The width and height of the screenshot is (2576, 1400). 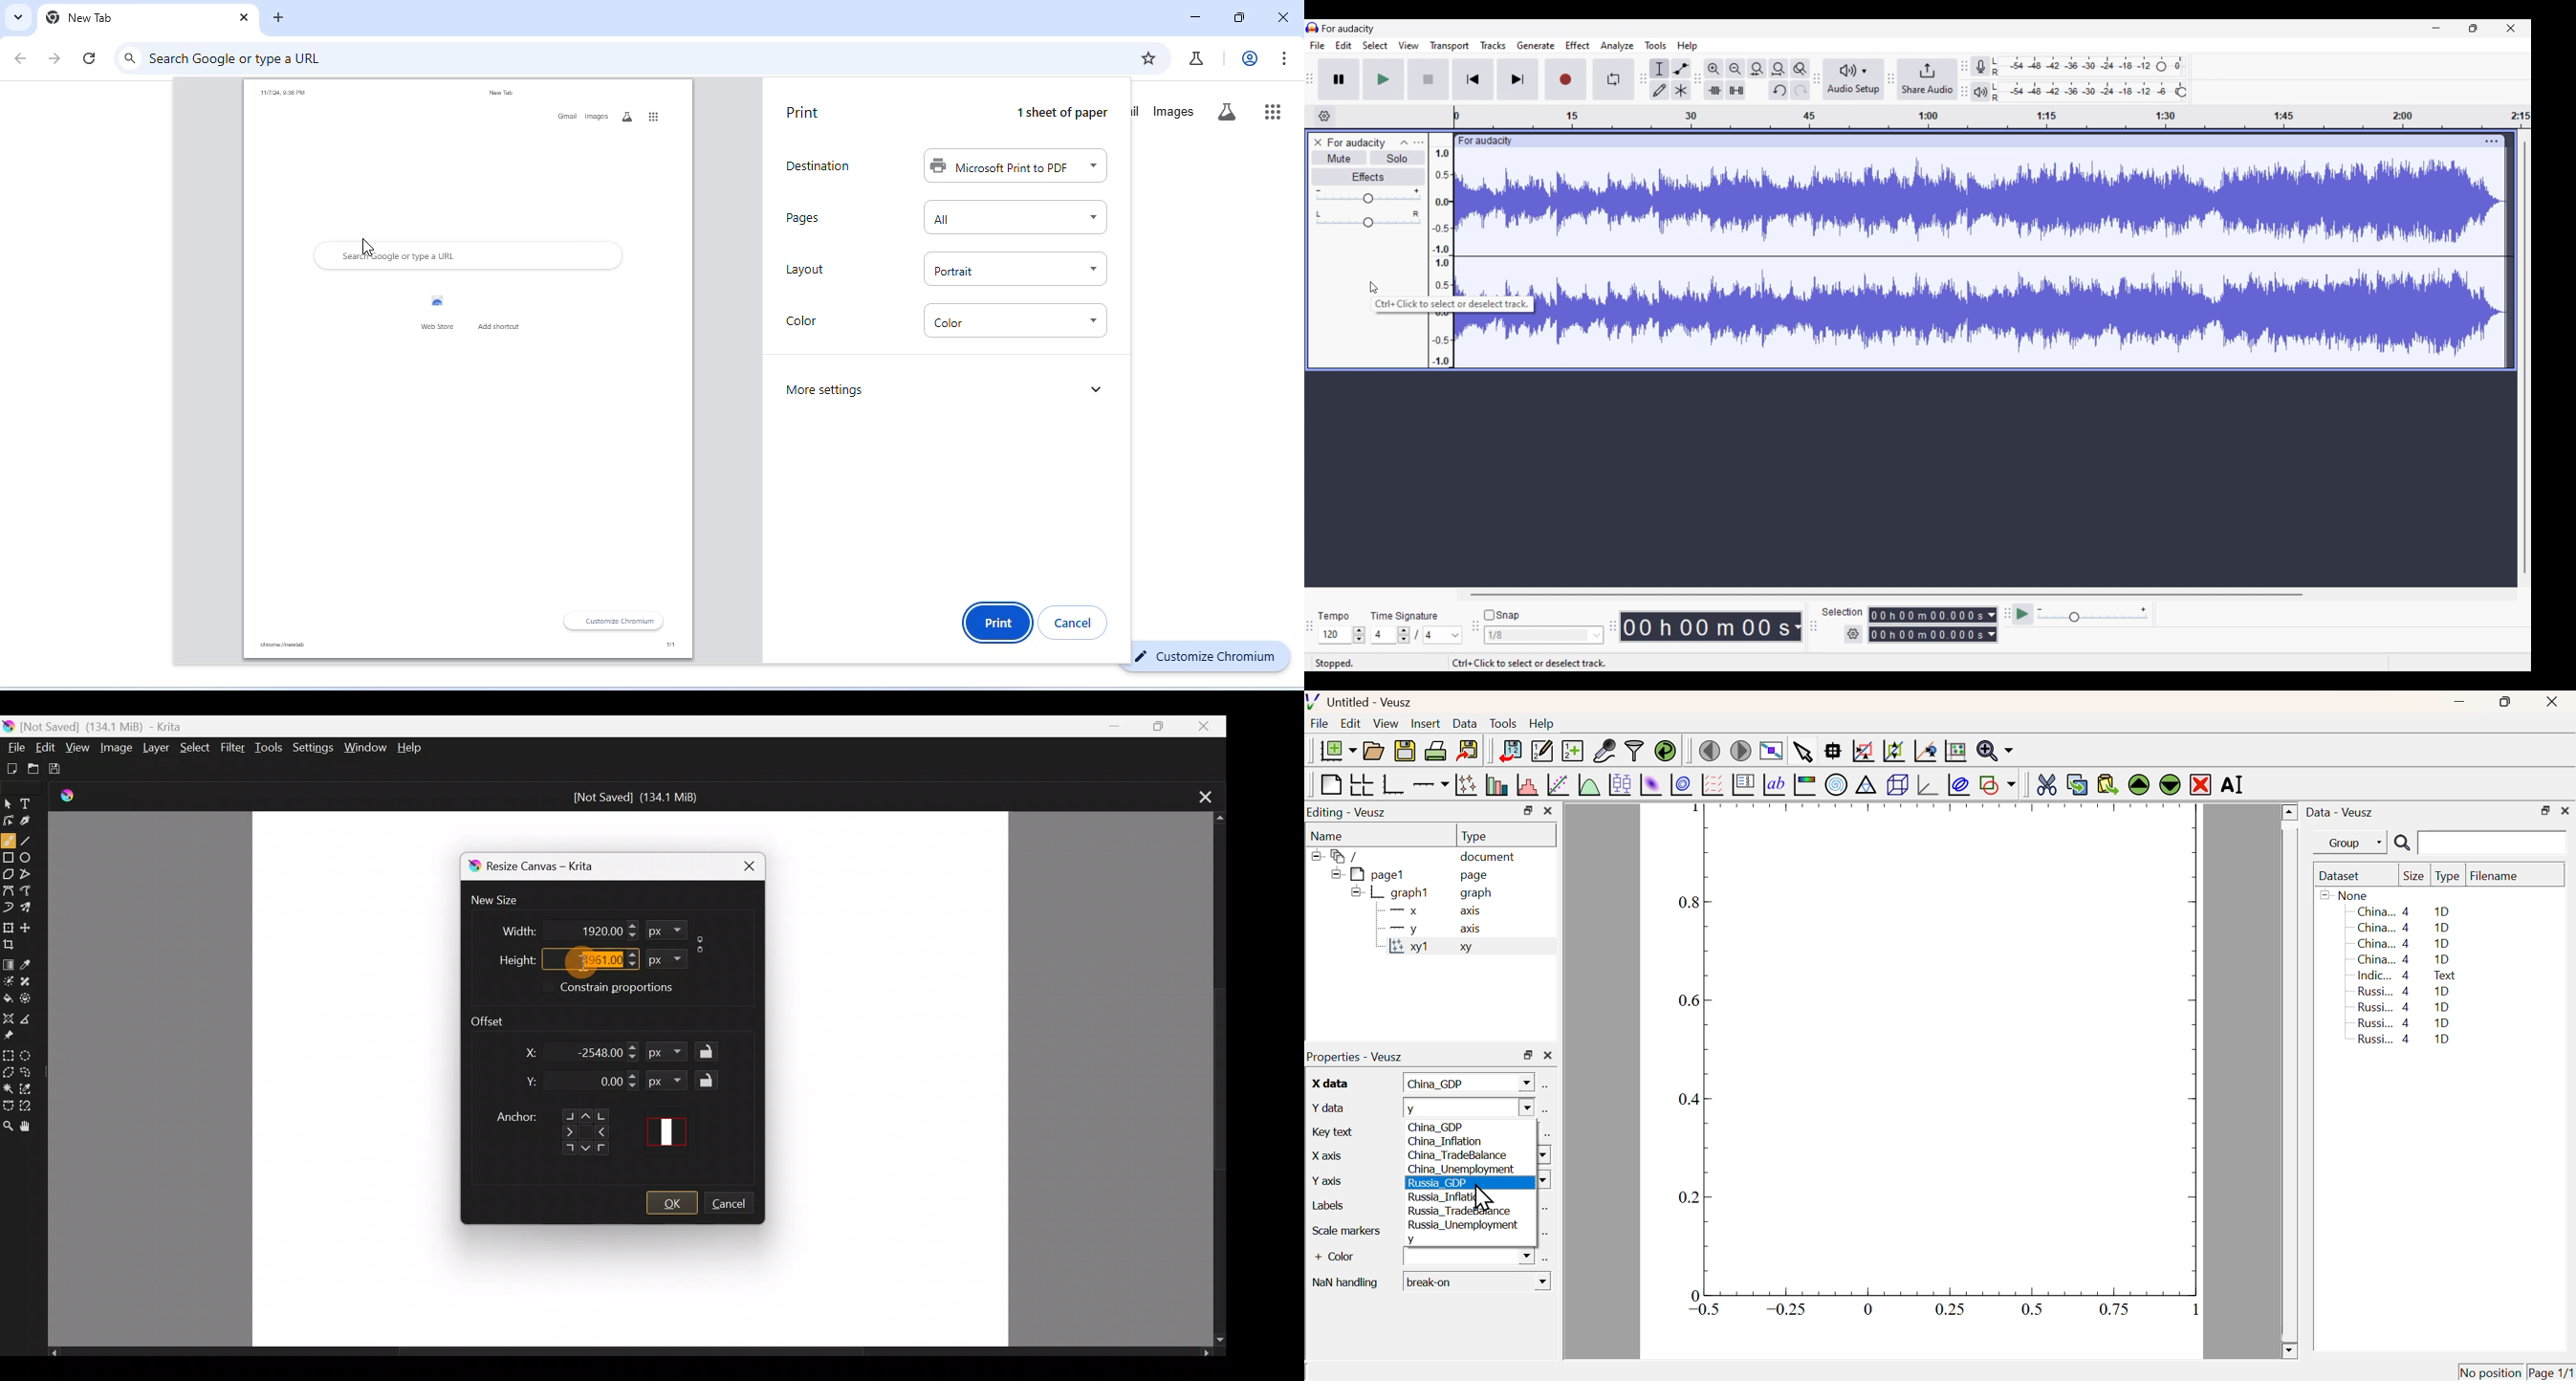 I want to click on Move Down, so click(x=2170, y=784).